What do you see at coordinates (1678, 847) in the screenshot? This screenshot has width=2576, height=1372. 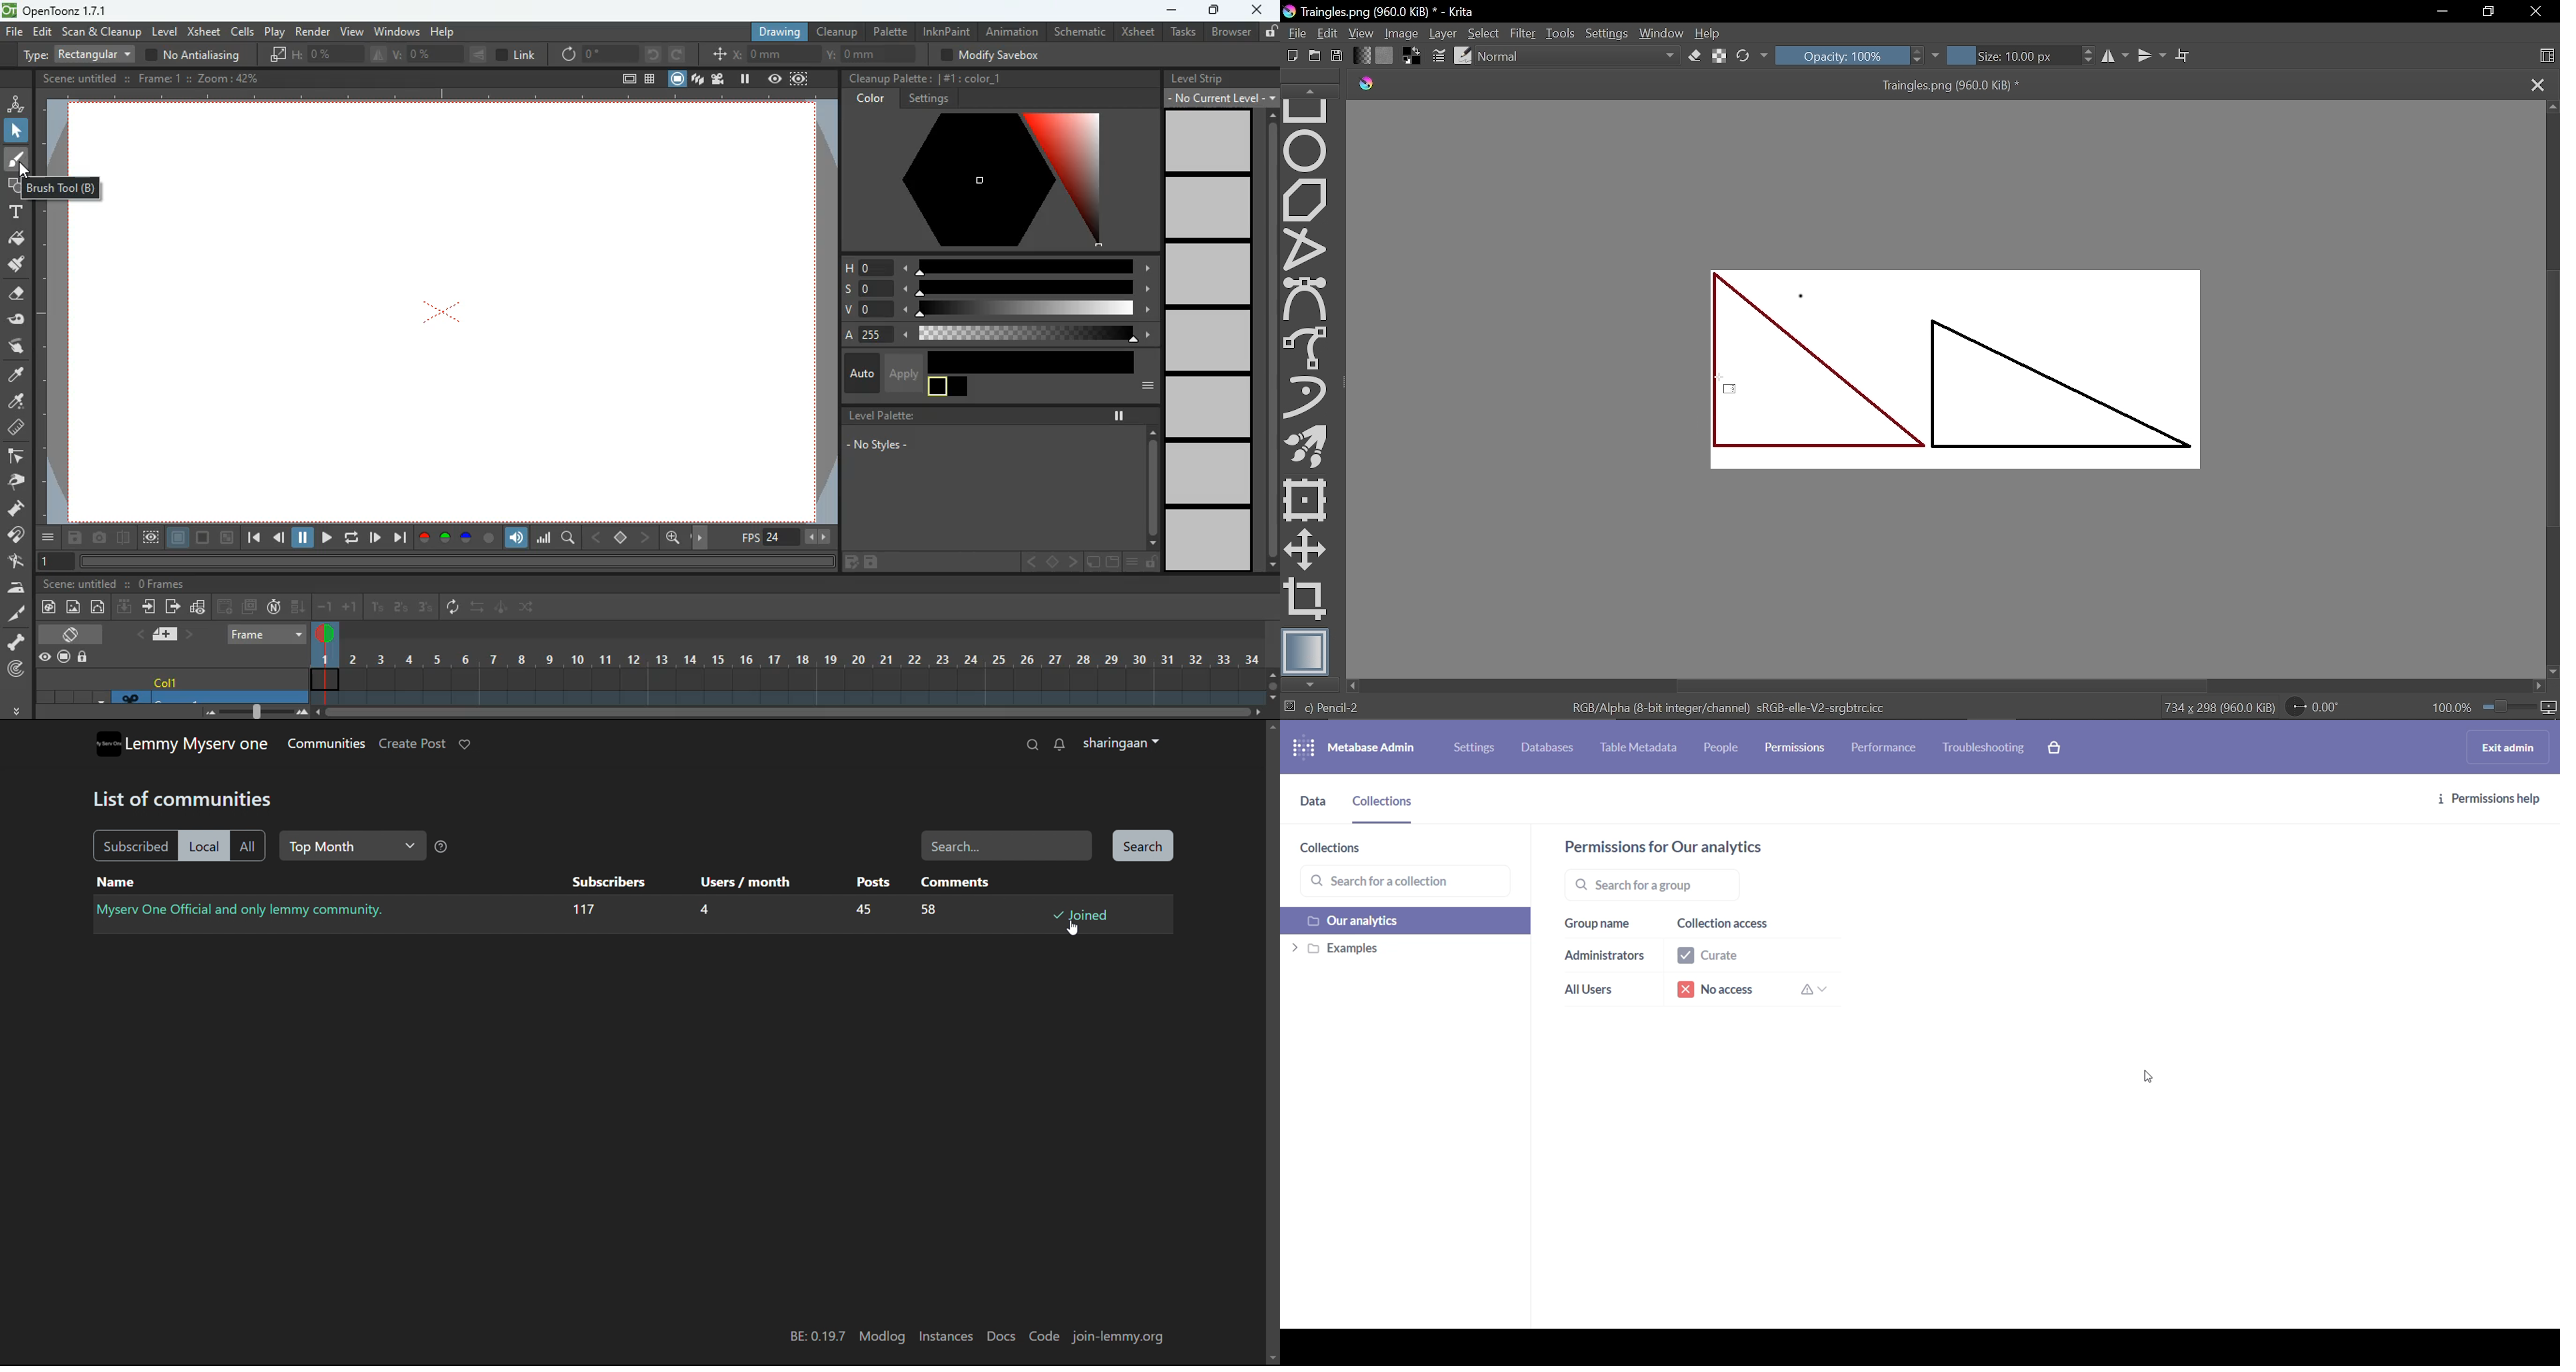 I see `permission heading` at bounding box center [1678, 847].